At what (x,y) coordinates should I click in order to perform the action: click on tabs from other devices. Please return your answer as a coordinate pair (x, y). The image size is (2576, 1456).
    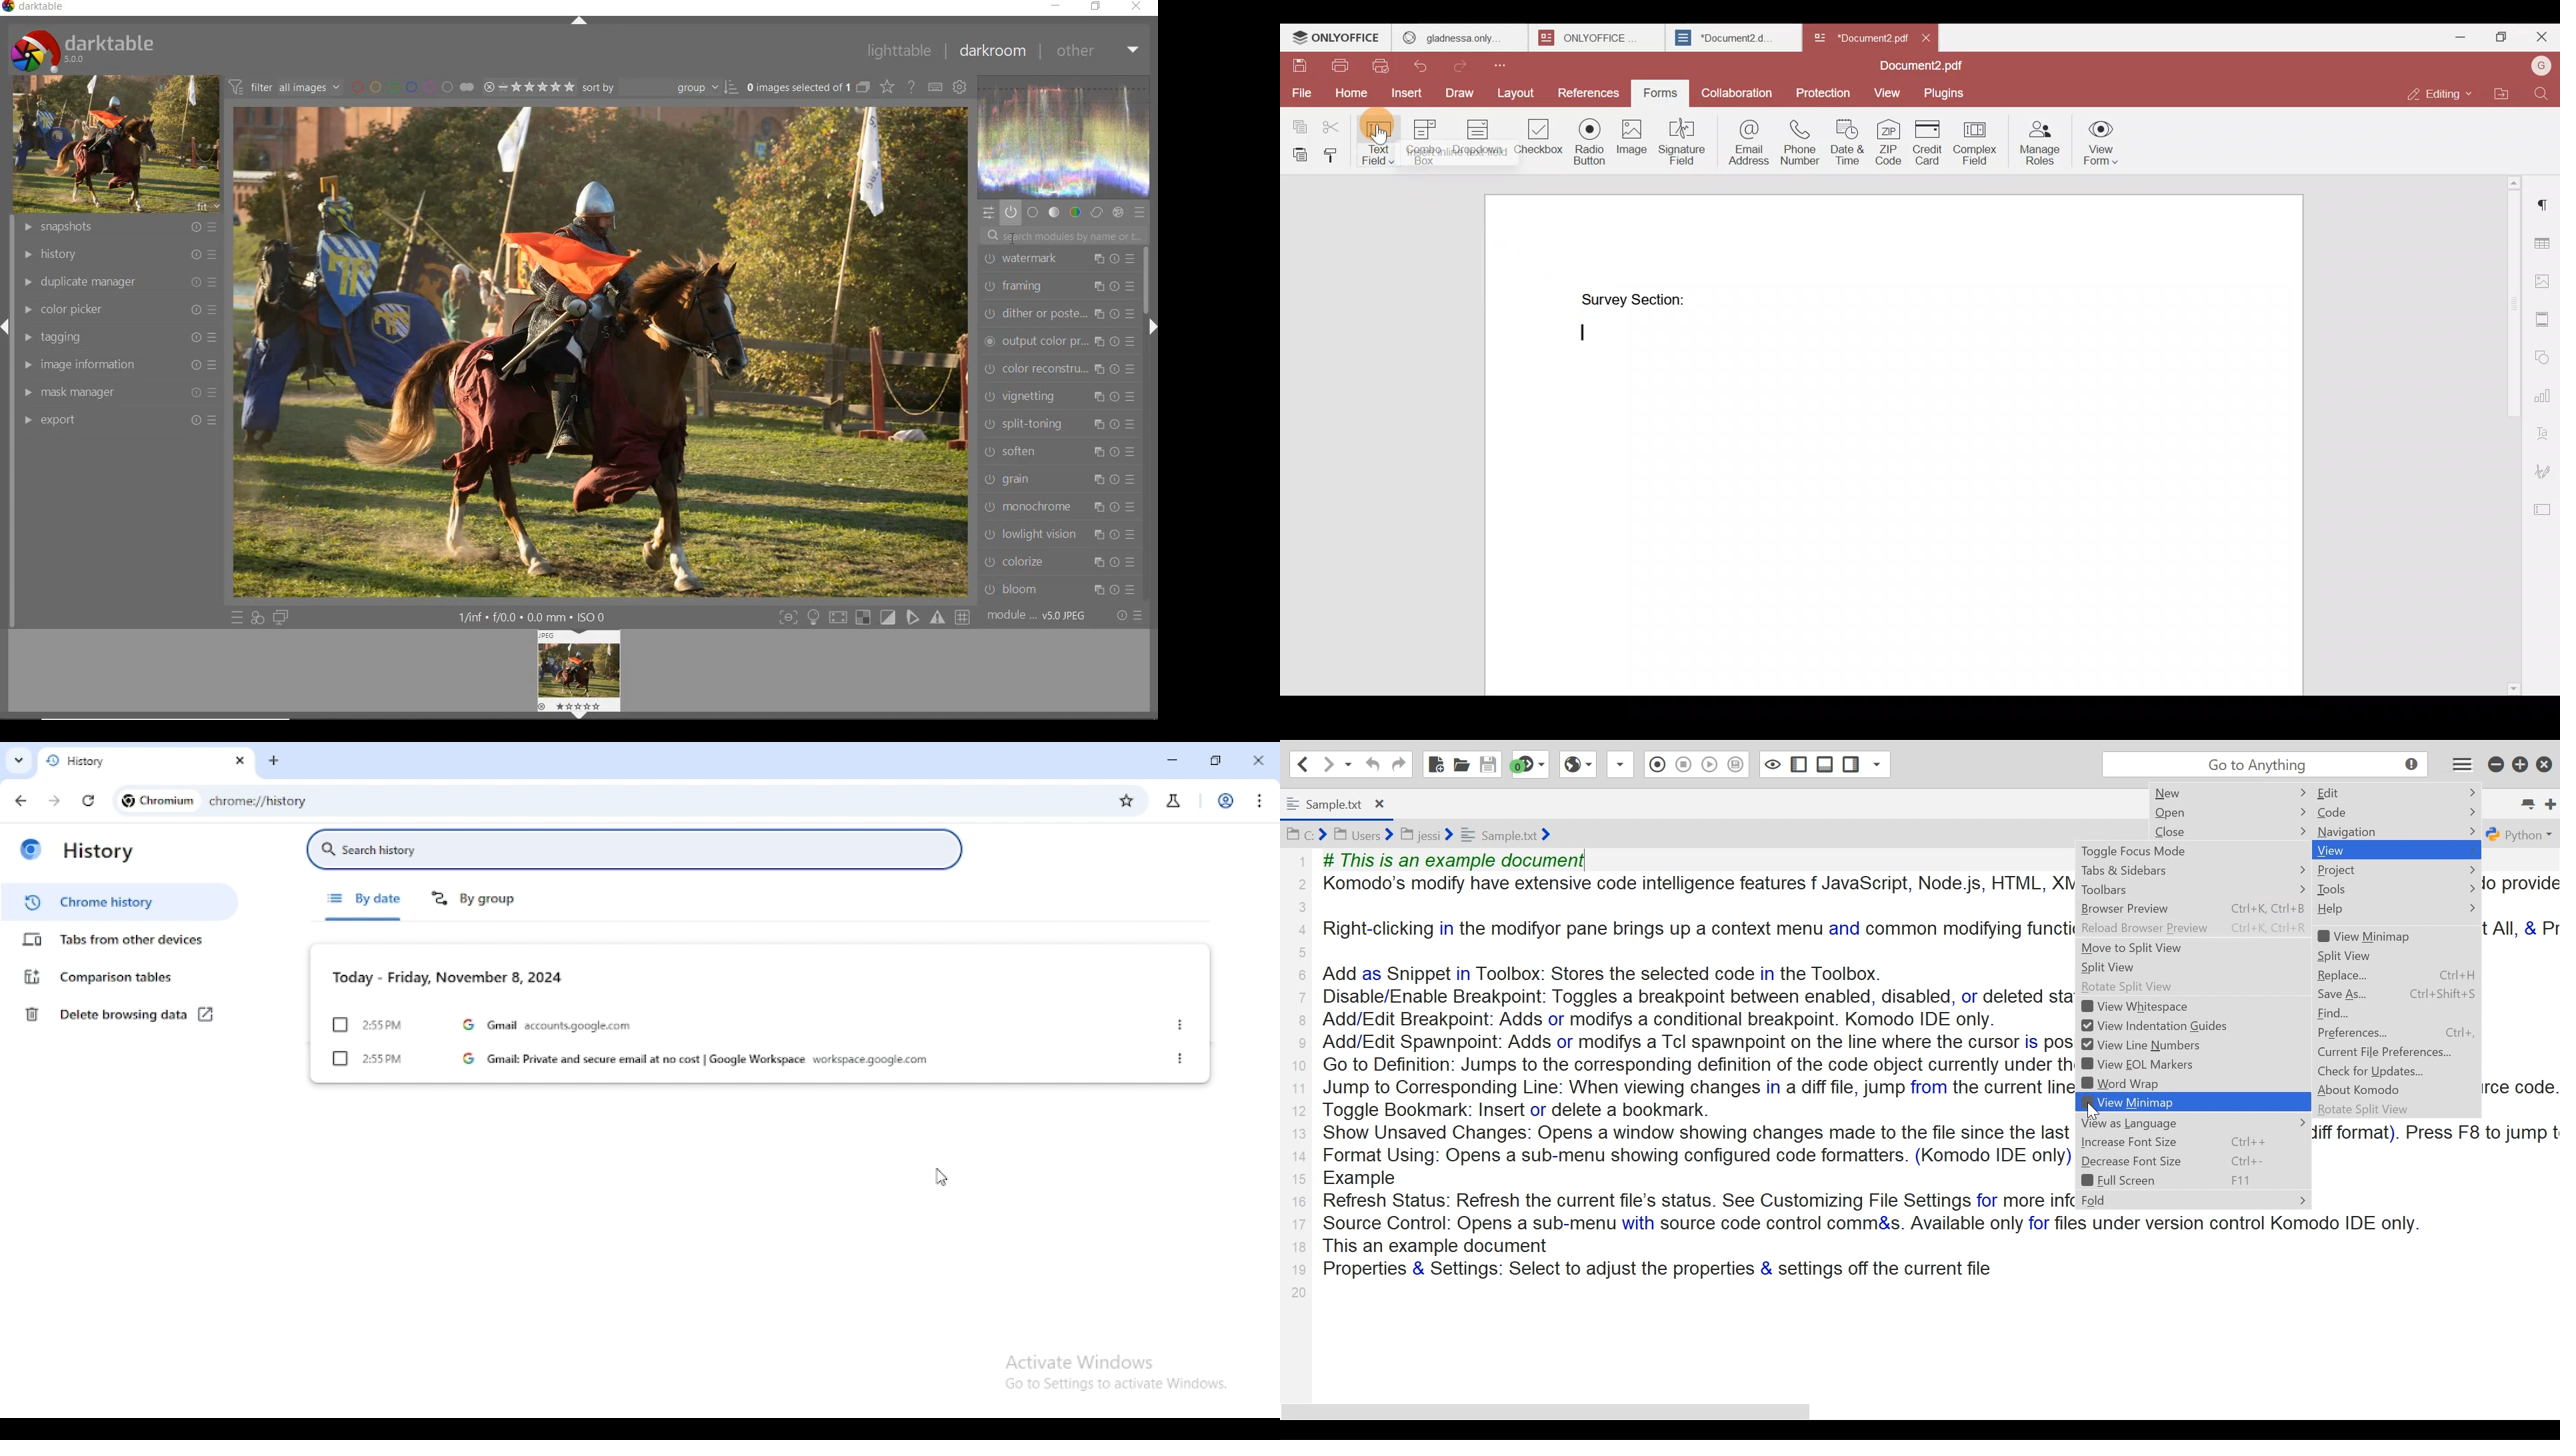
    Looking at the image, I should click on (114, 939).